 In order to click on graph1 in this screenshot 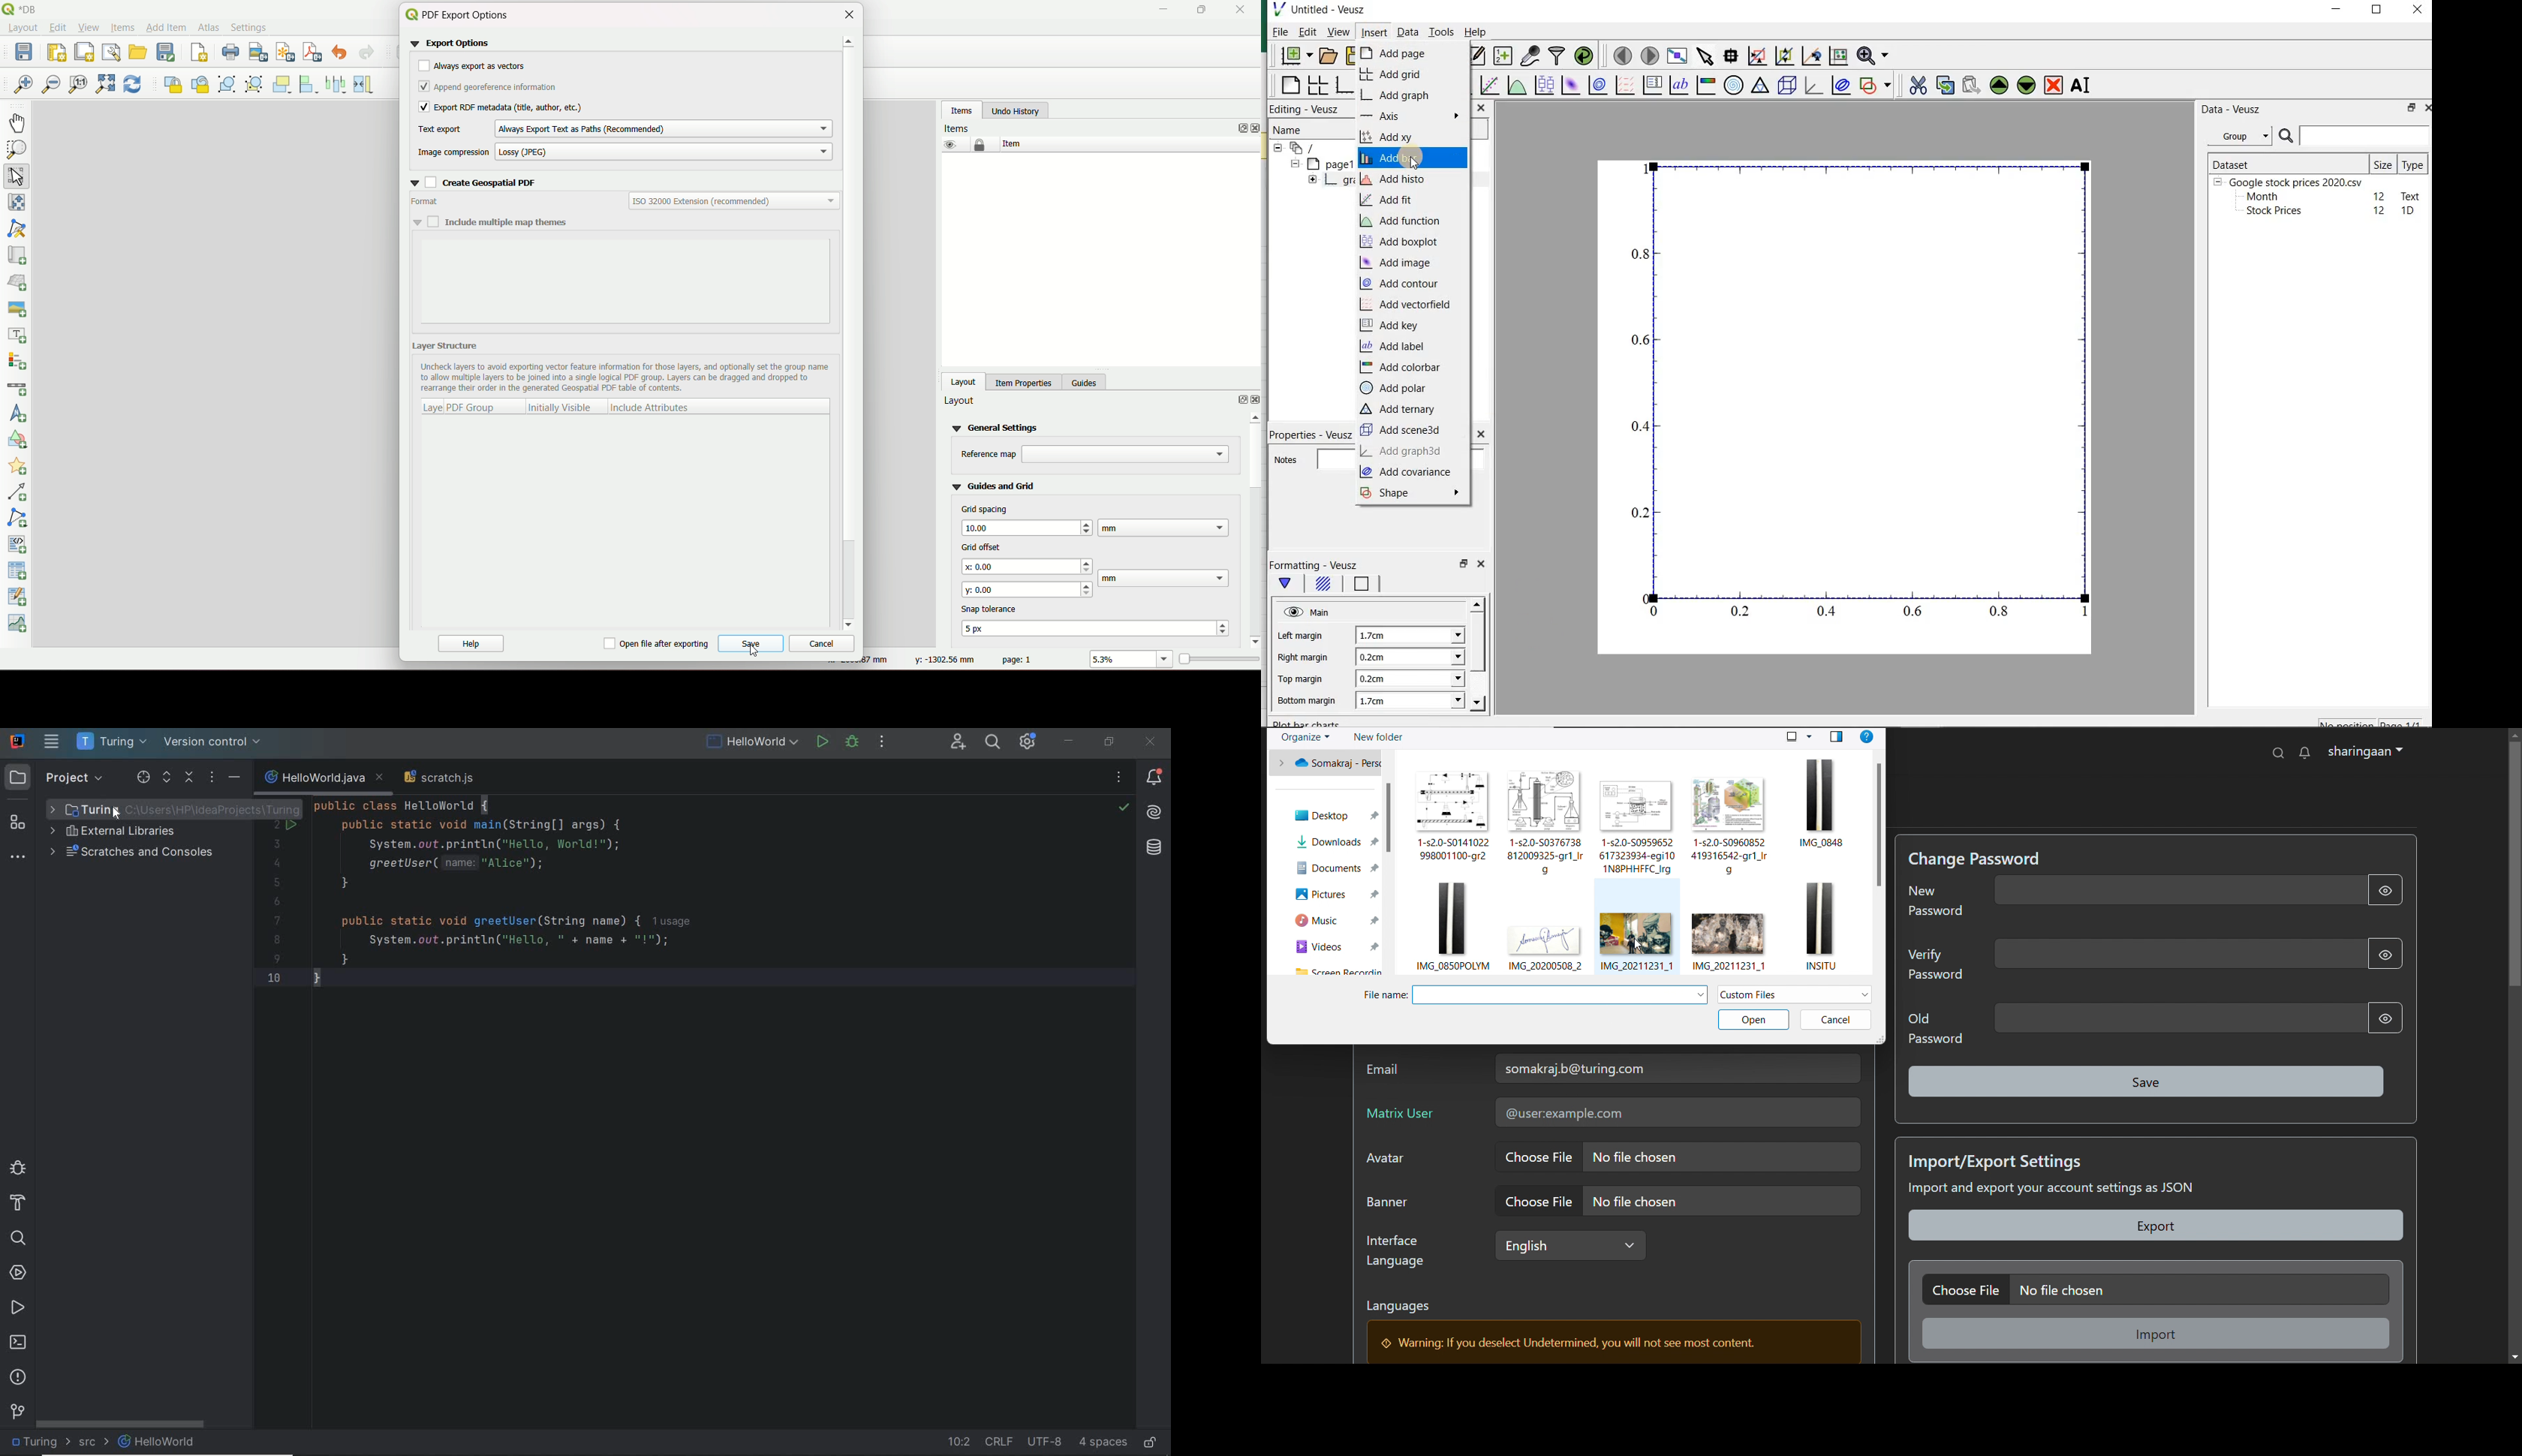, I will do `click(1324, 181)`.